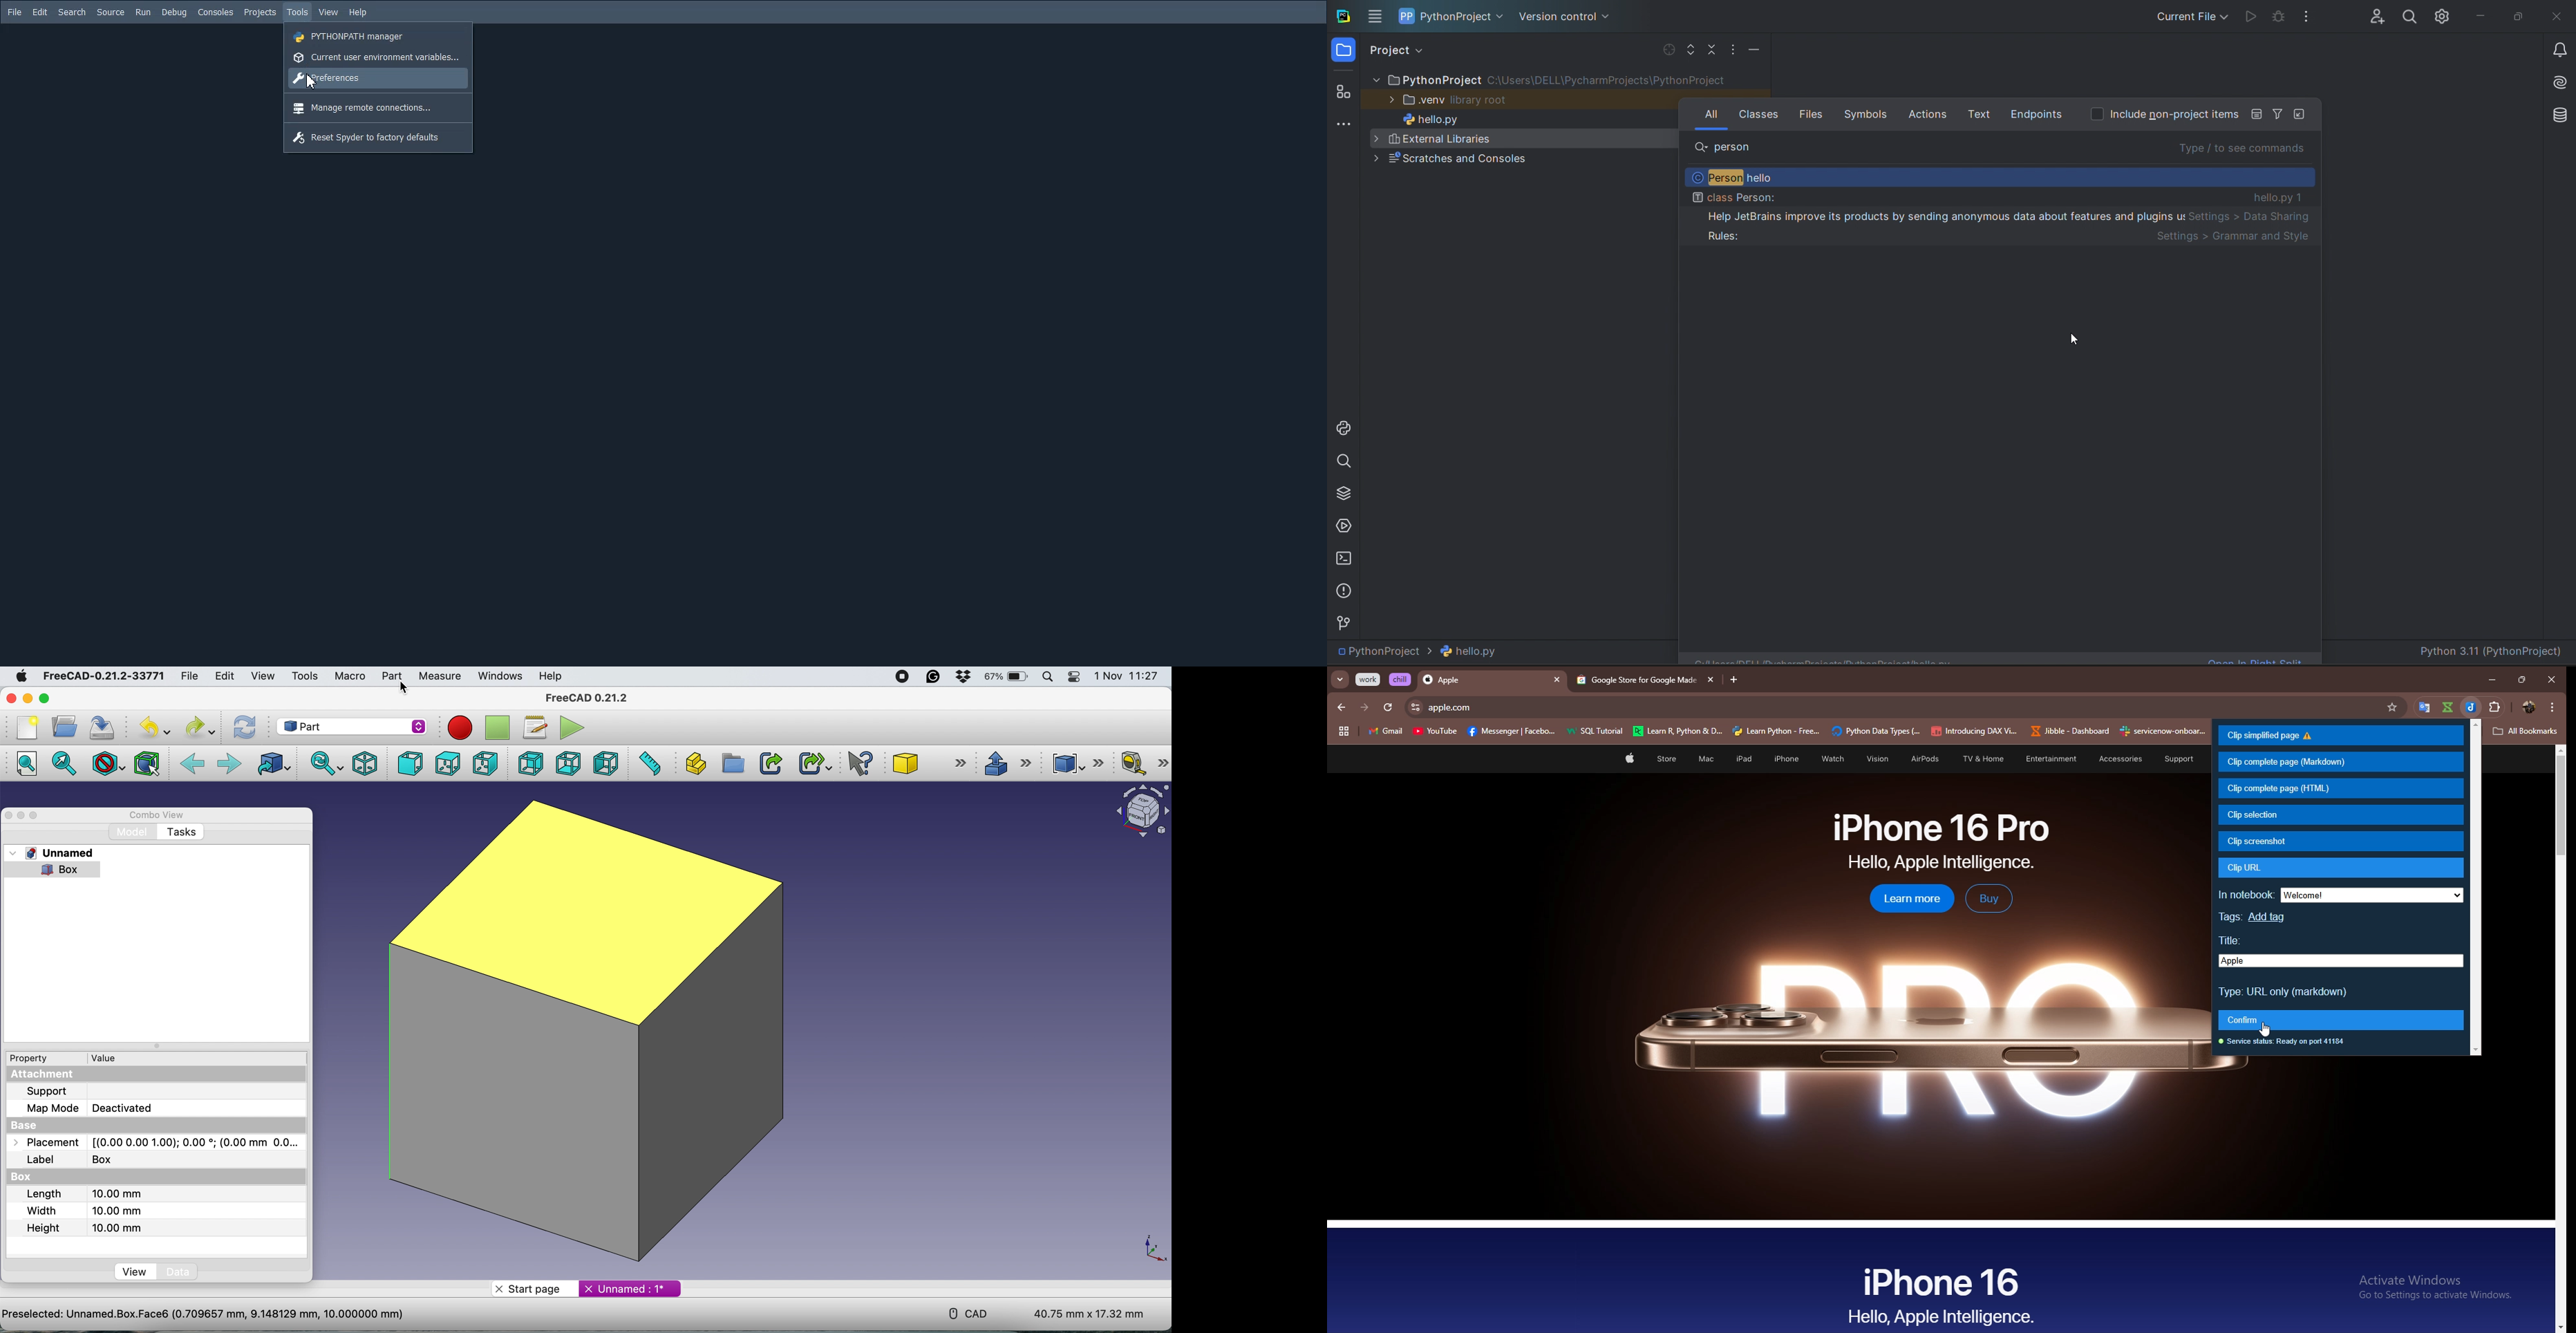 The image size is (2576, 1344). I want to click on right, so click(489, 763).